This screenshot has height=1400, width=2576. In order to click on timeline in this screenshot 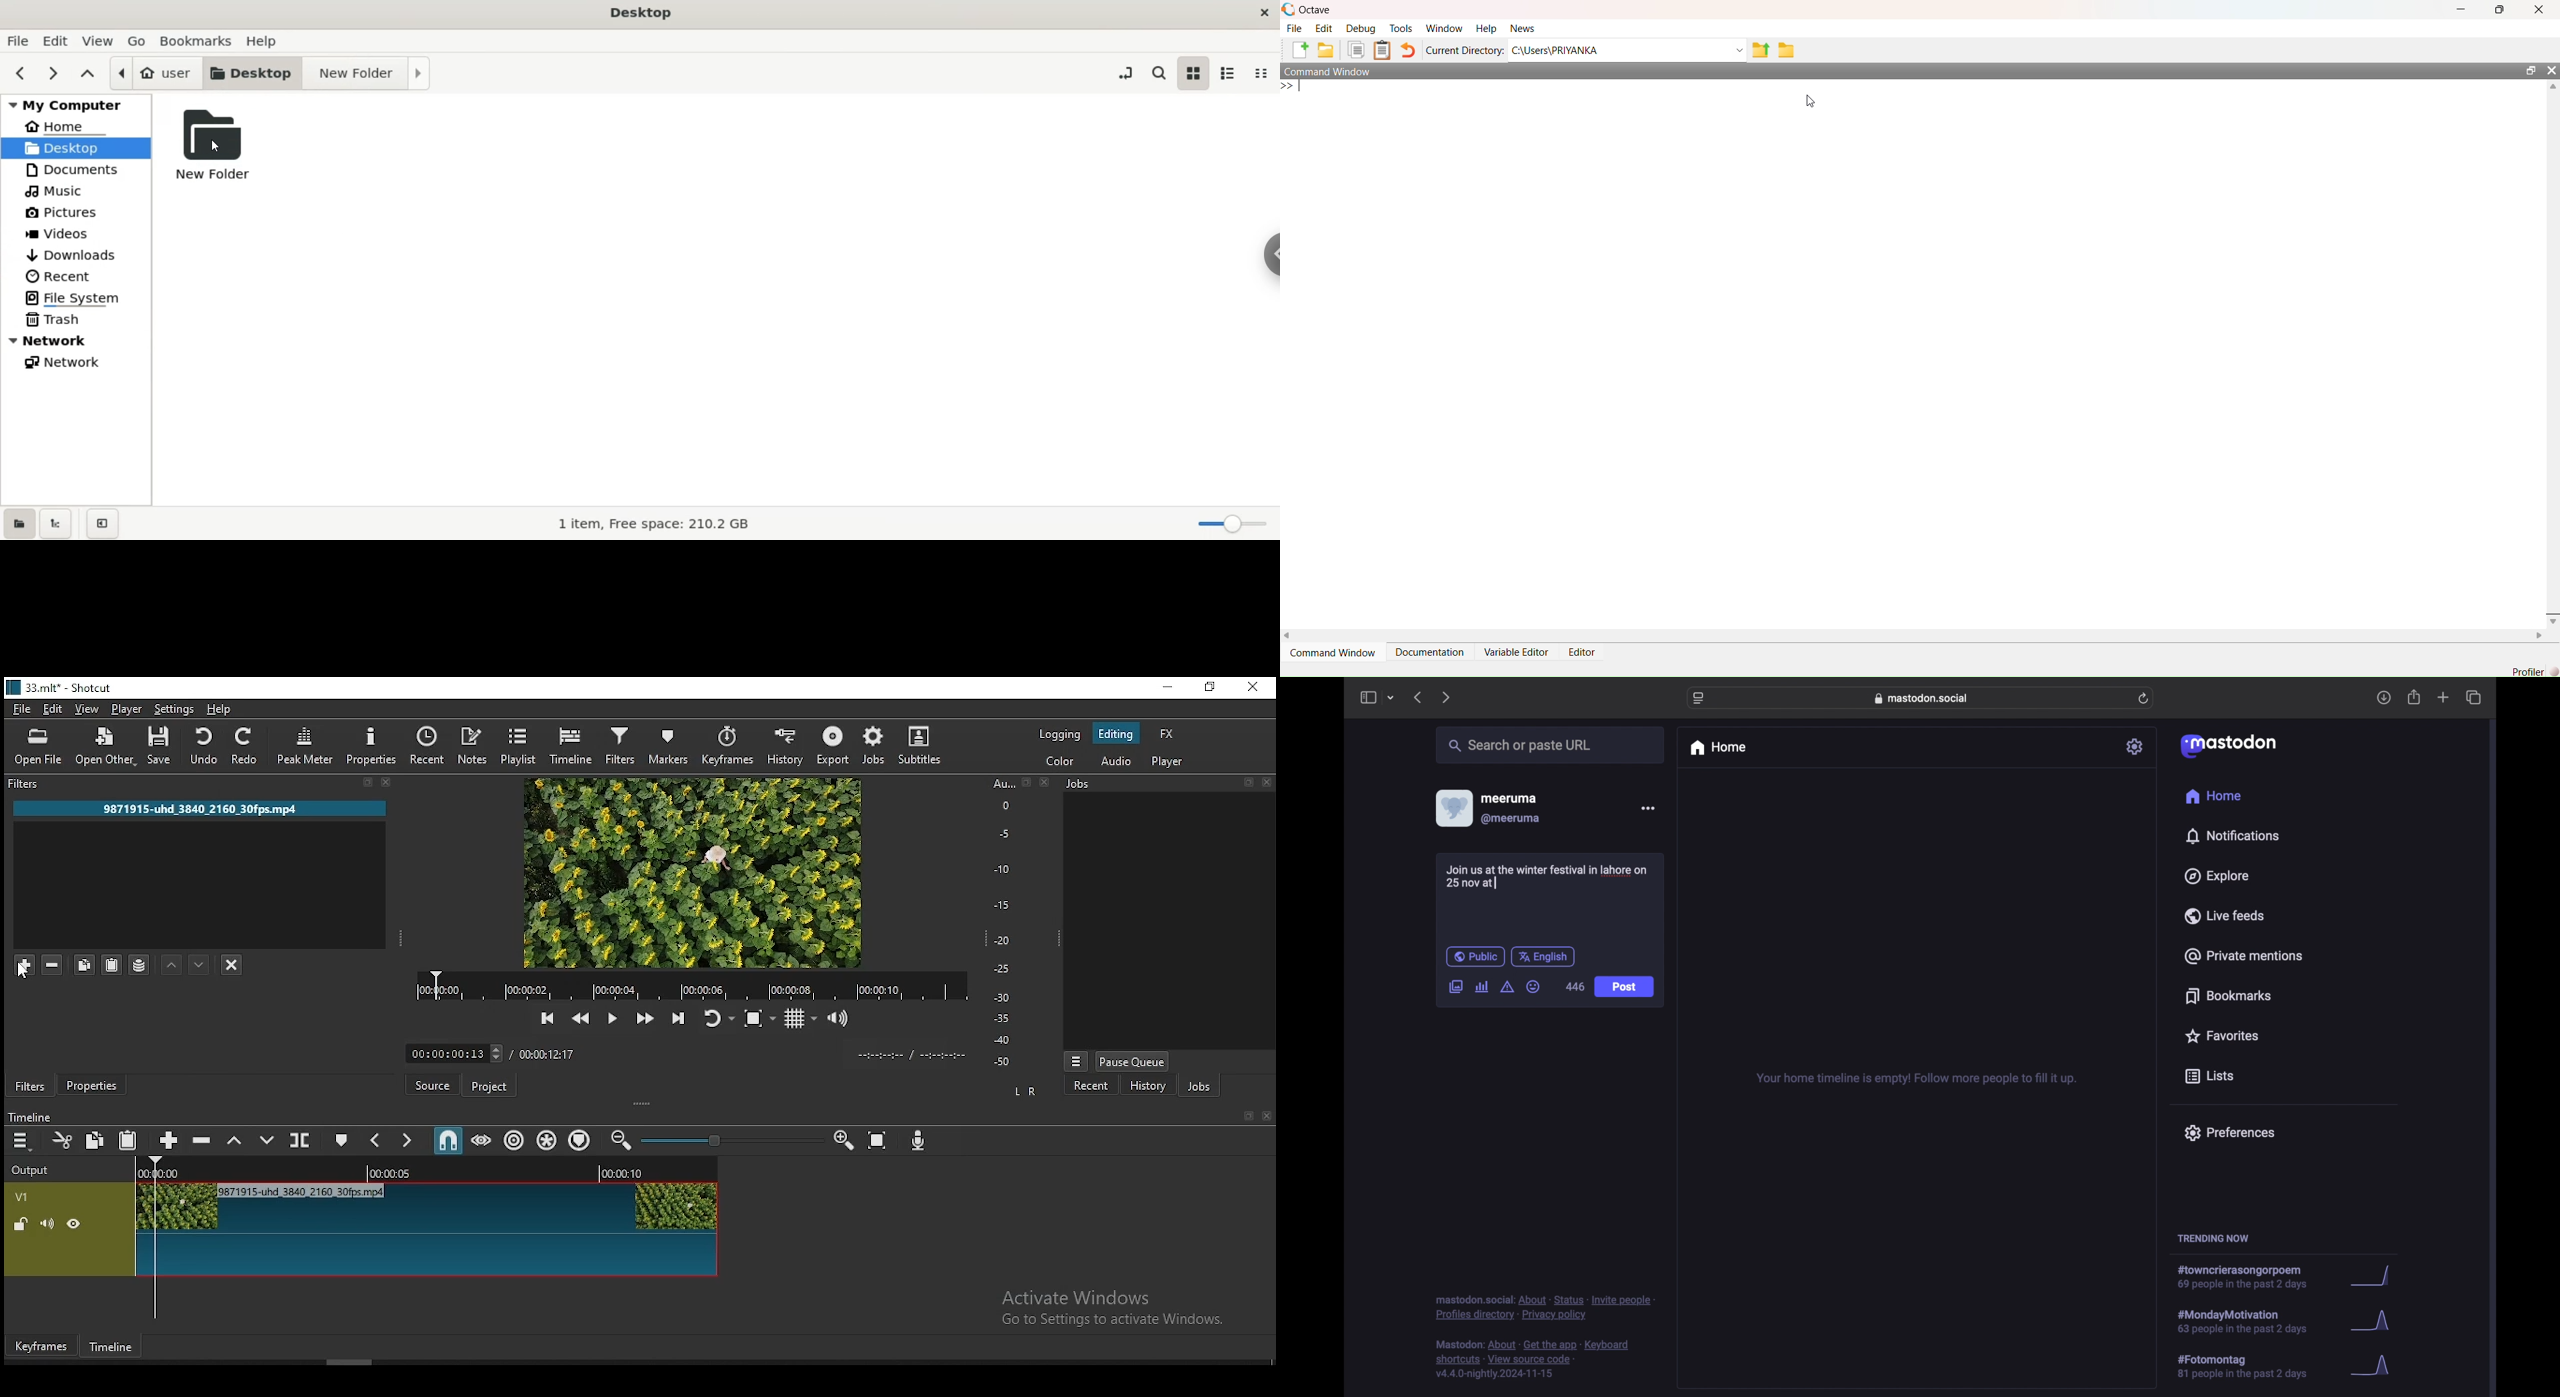, I will do `click(575, 745)`.